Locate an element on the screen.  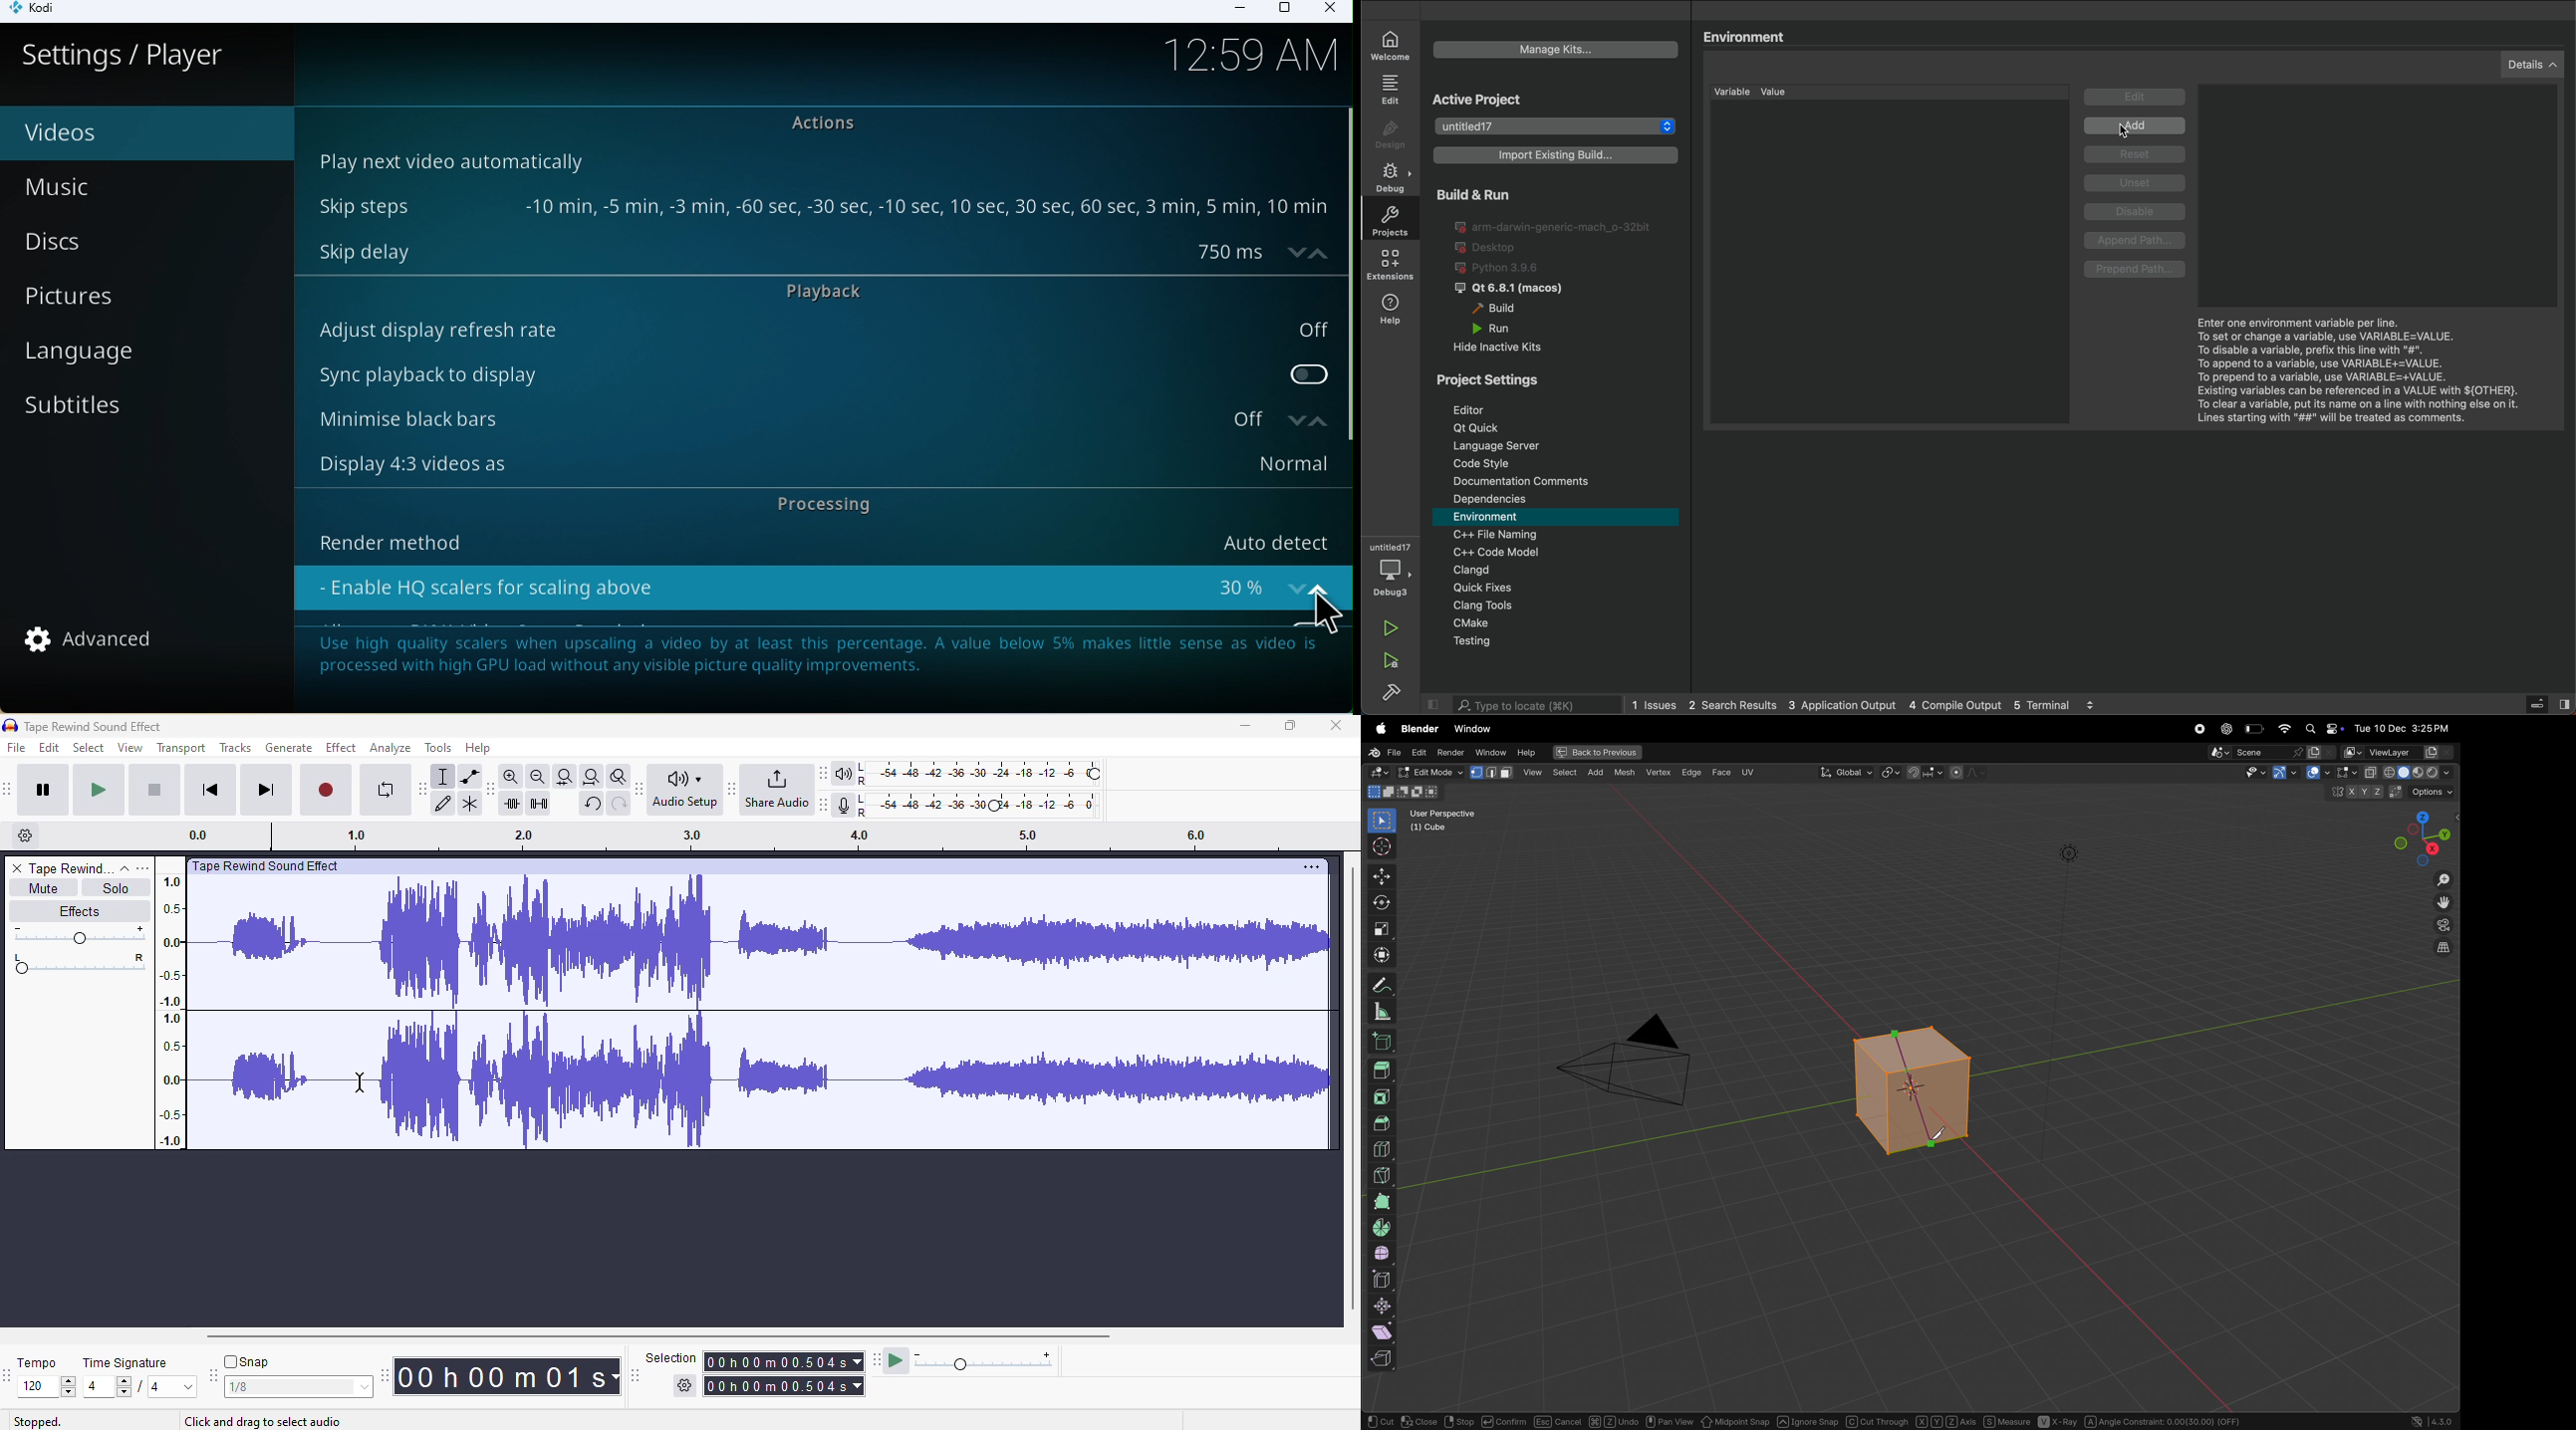
issues is located at coordinates (1656, 705).